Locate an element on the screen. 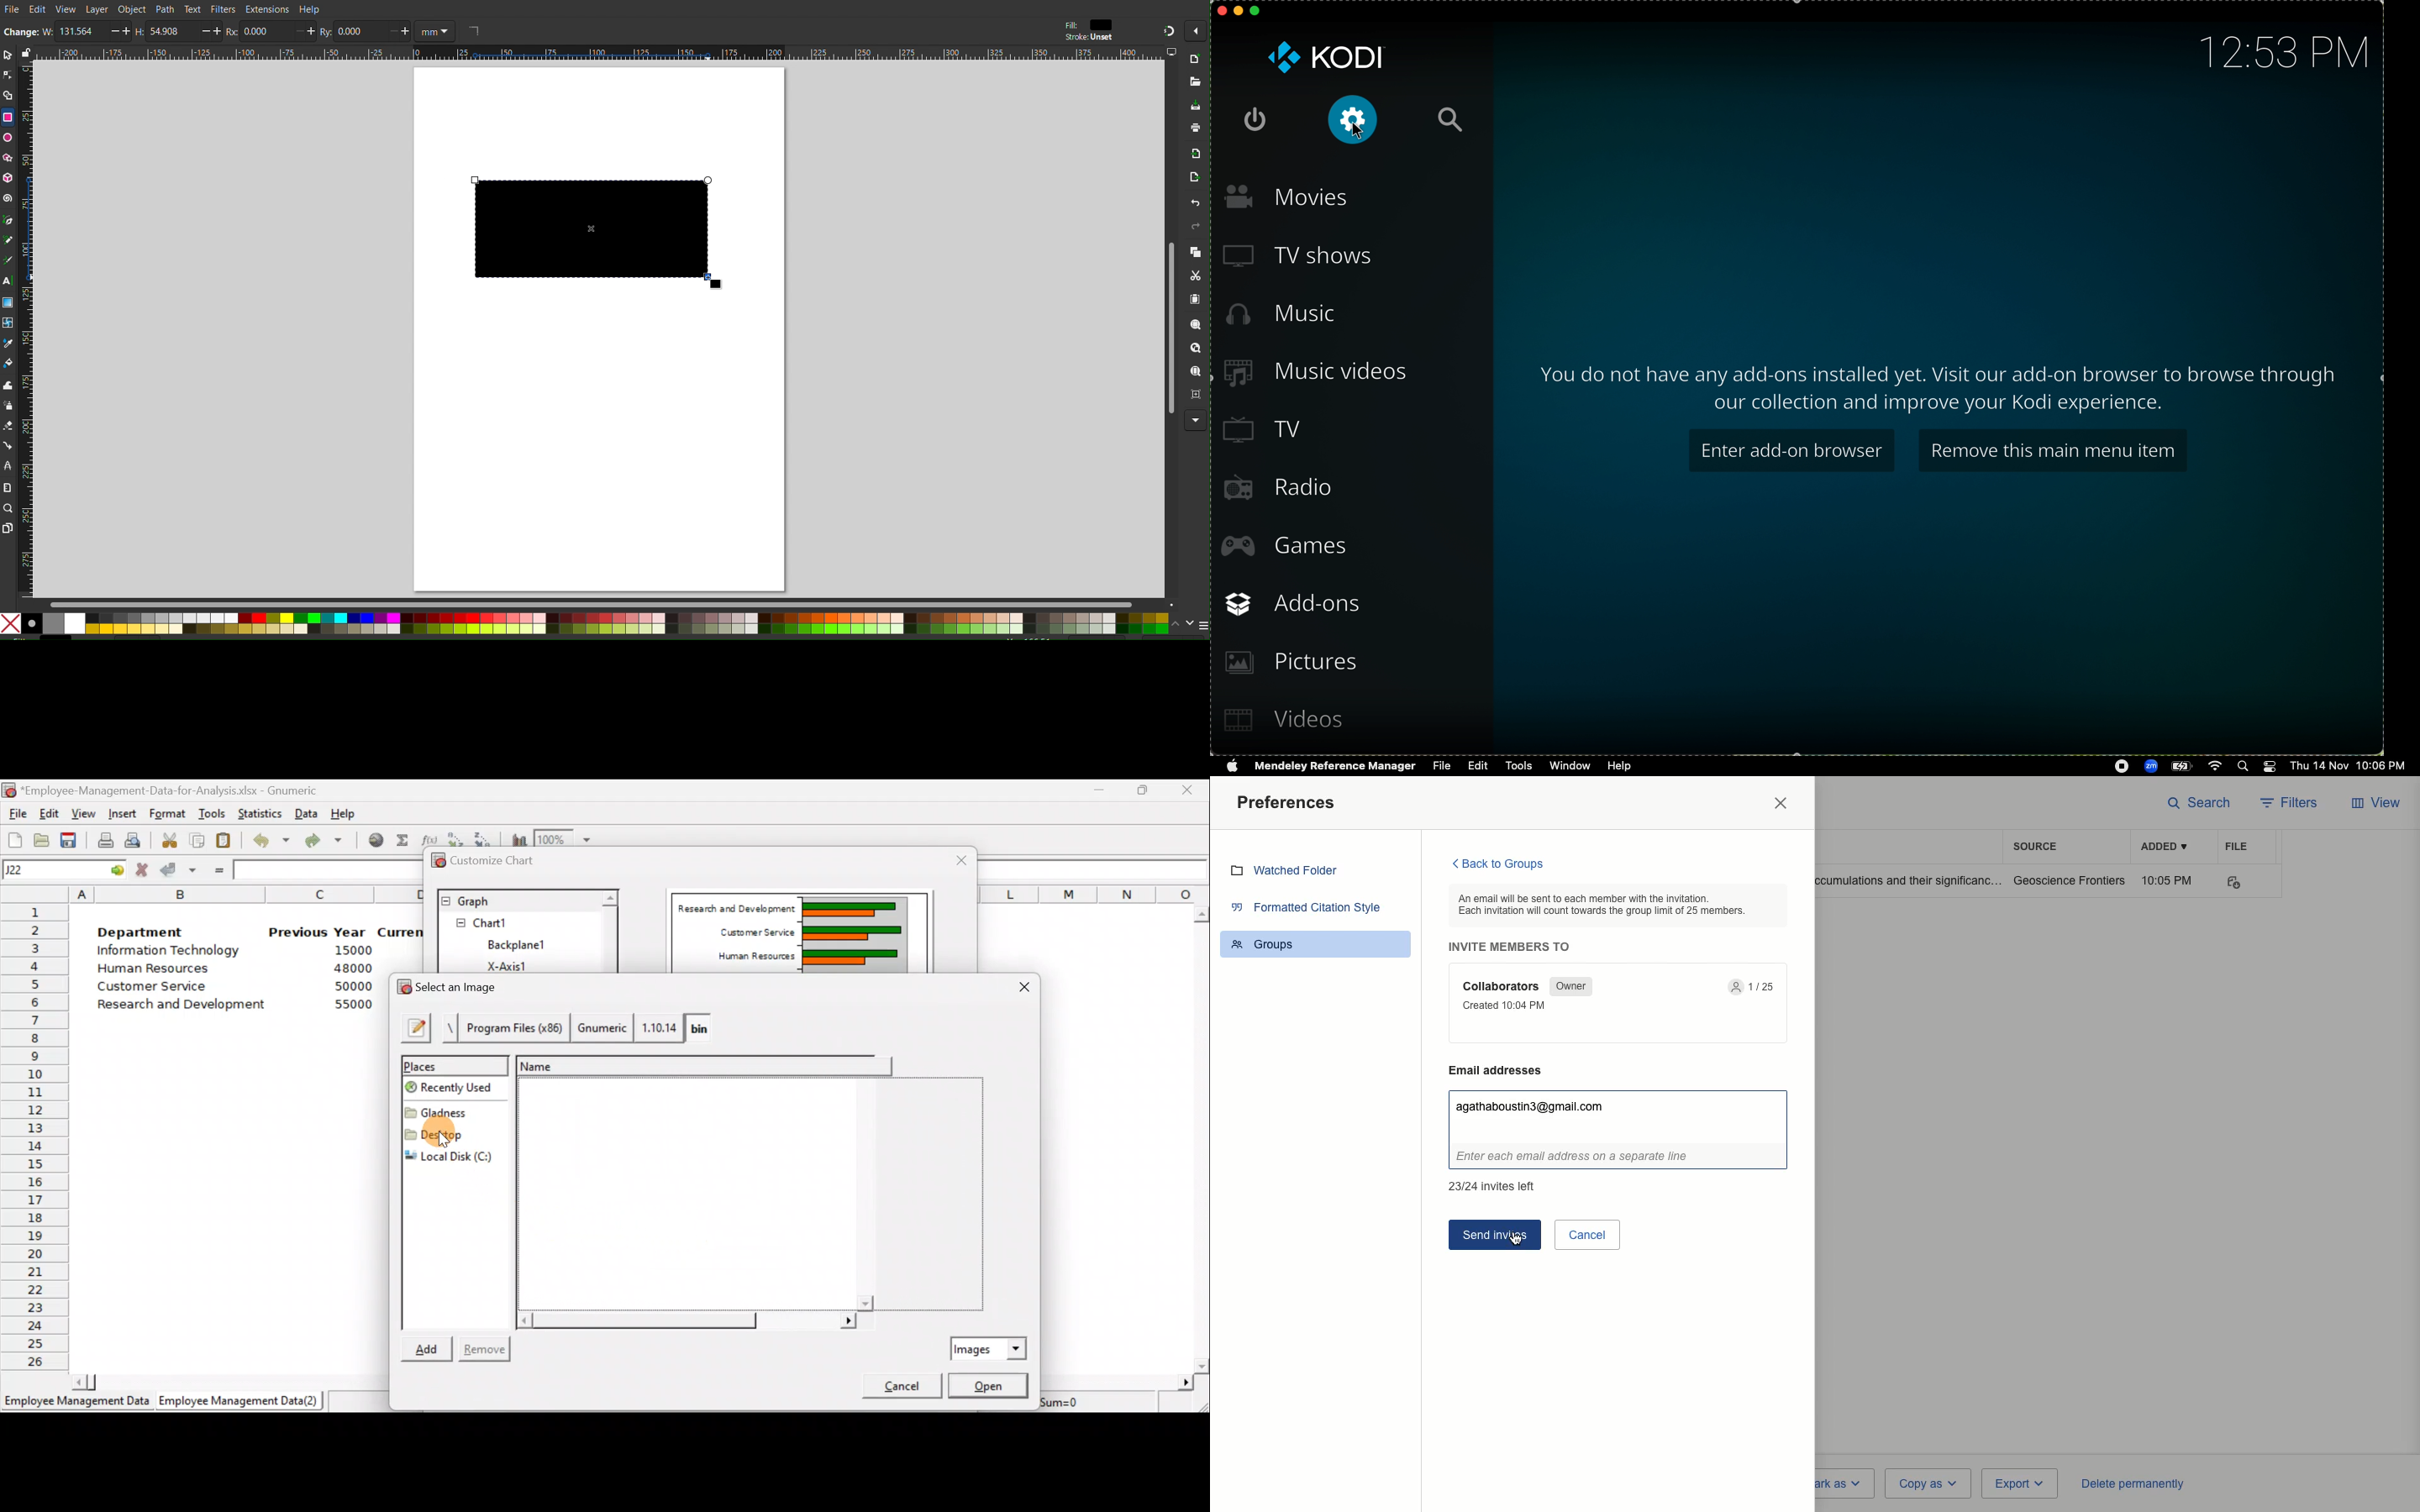 Image resolution: width=2436 pixels, height=1512 pixels. More Options is located at coordinates (1195, 420).